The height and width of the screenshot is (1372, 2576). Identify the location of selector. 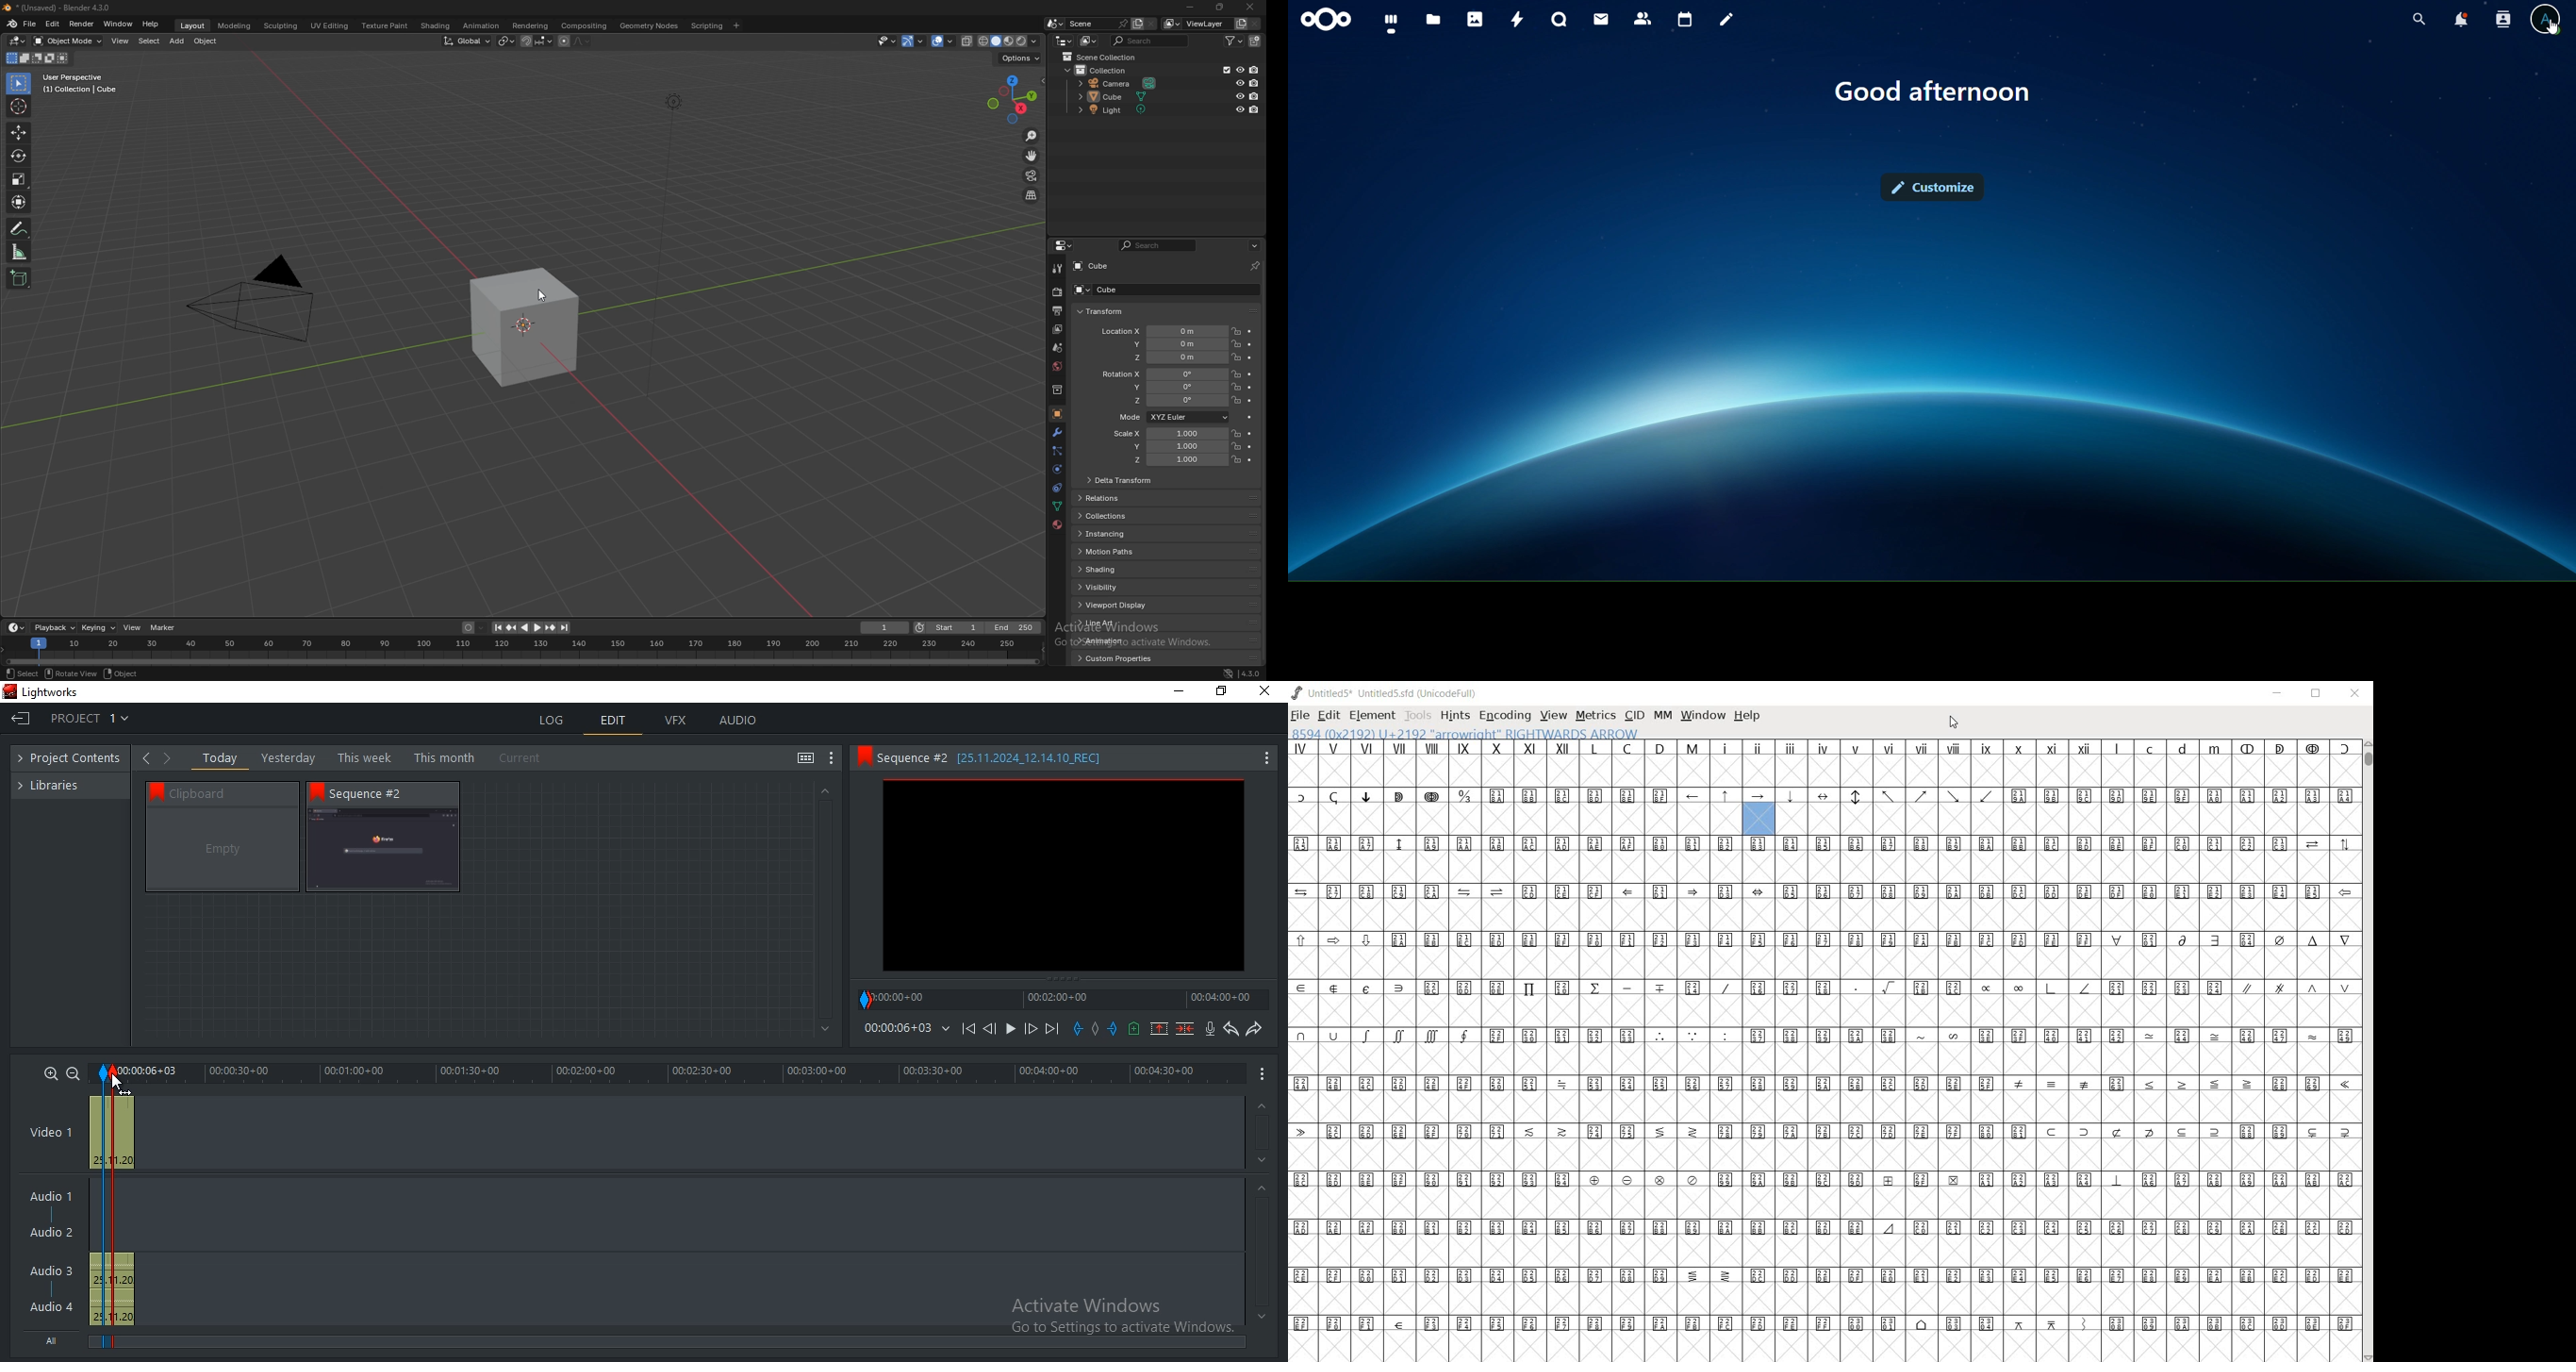
(19, 83).